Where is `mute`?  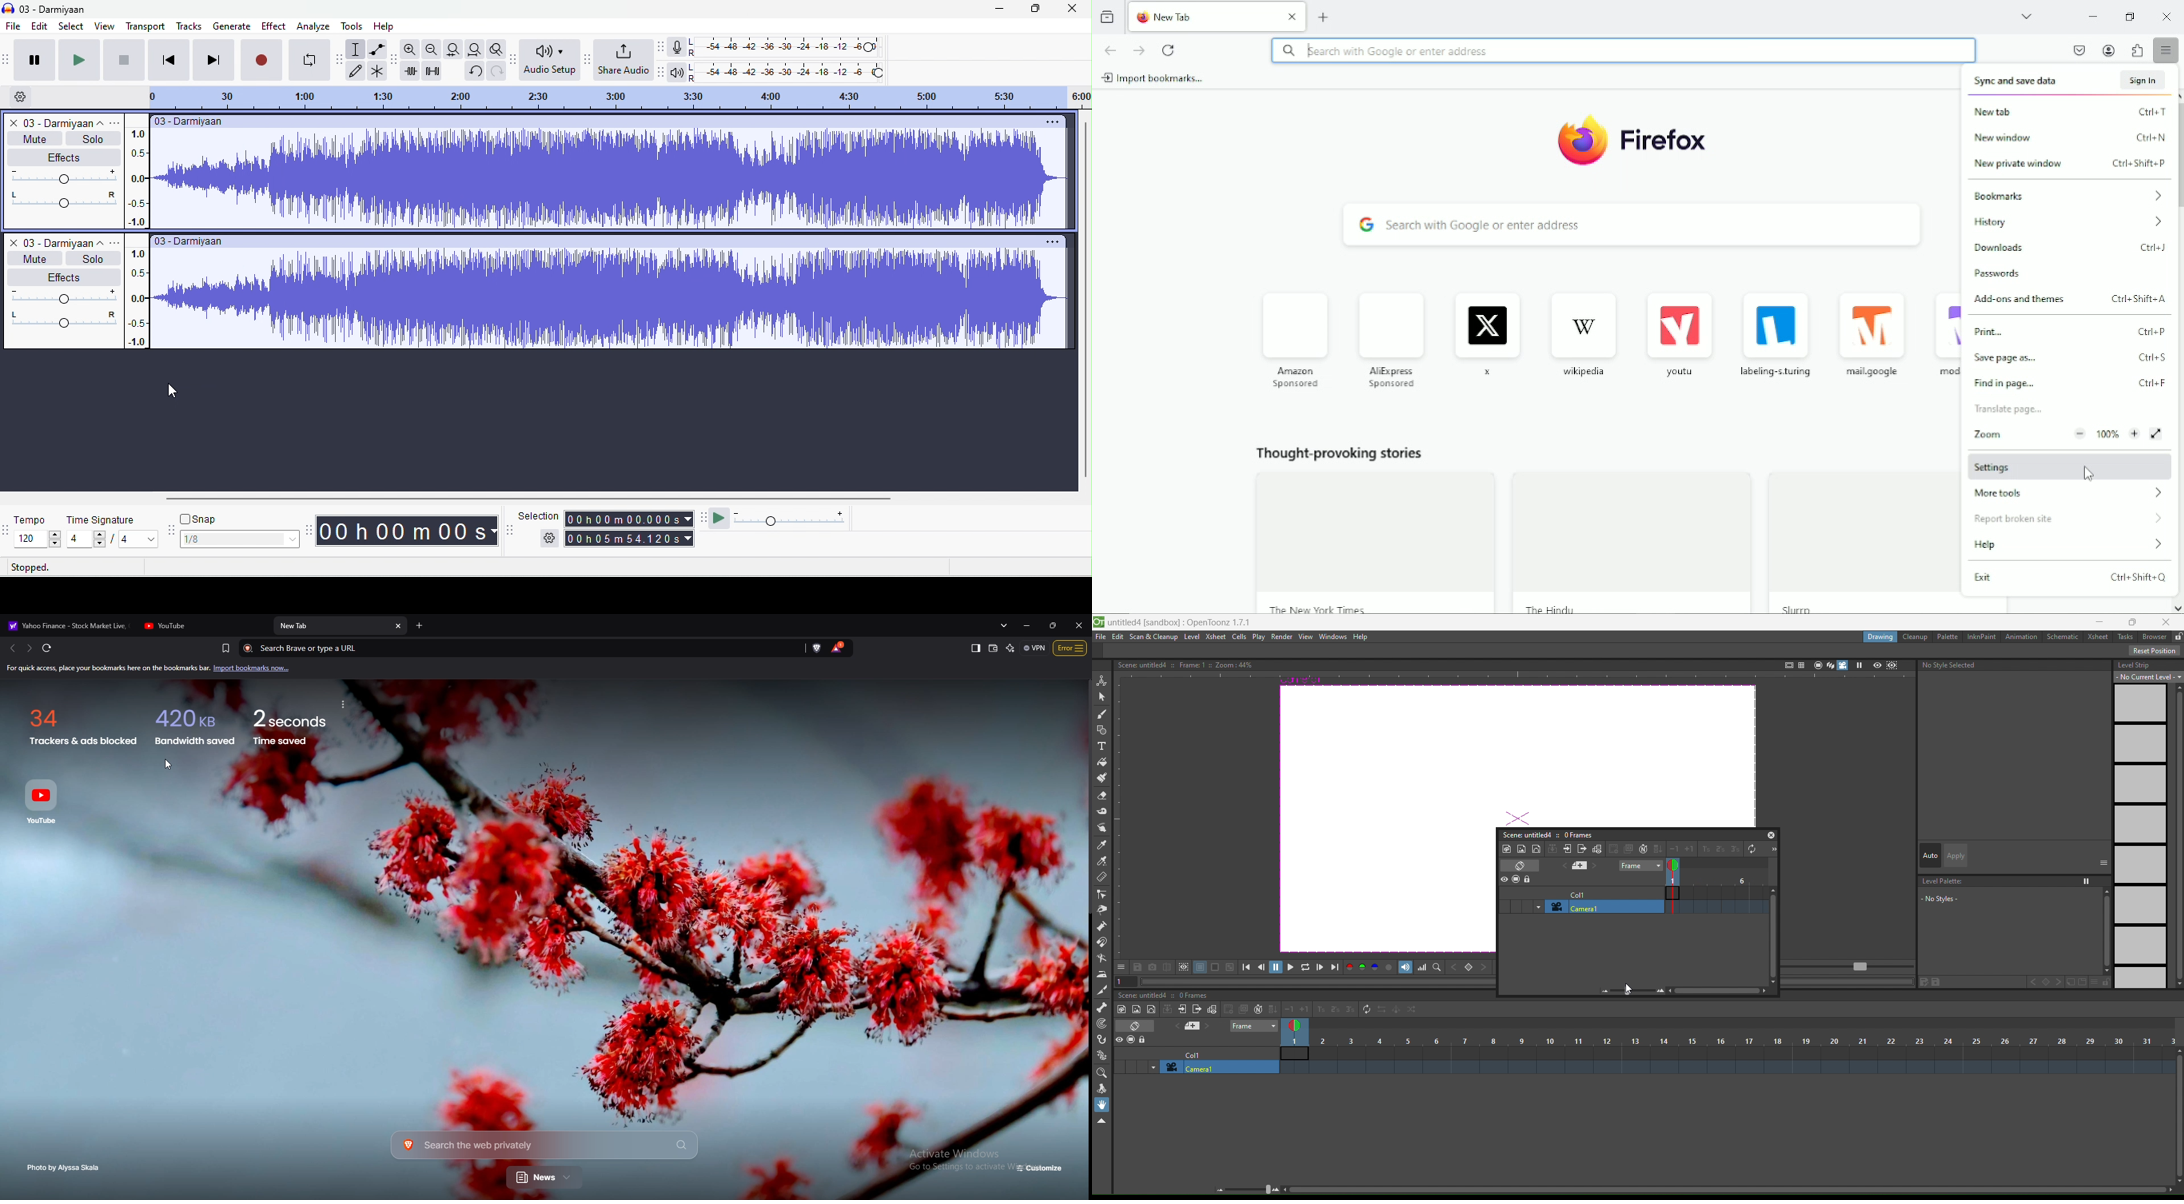
mute is located at coordinates (32, 258).